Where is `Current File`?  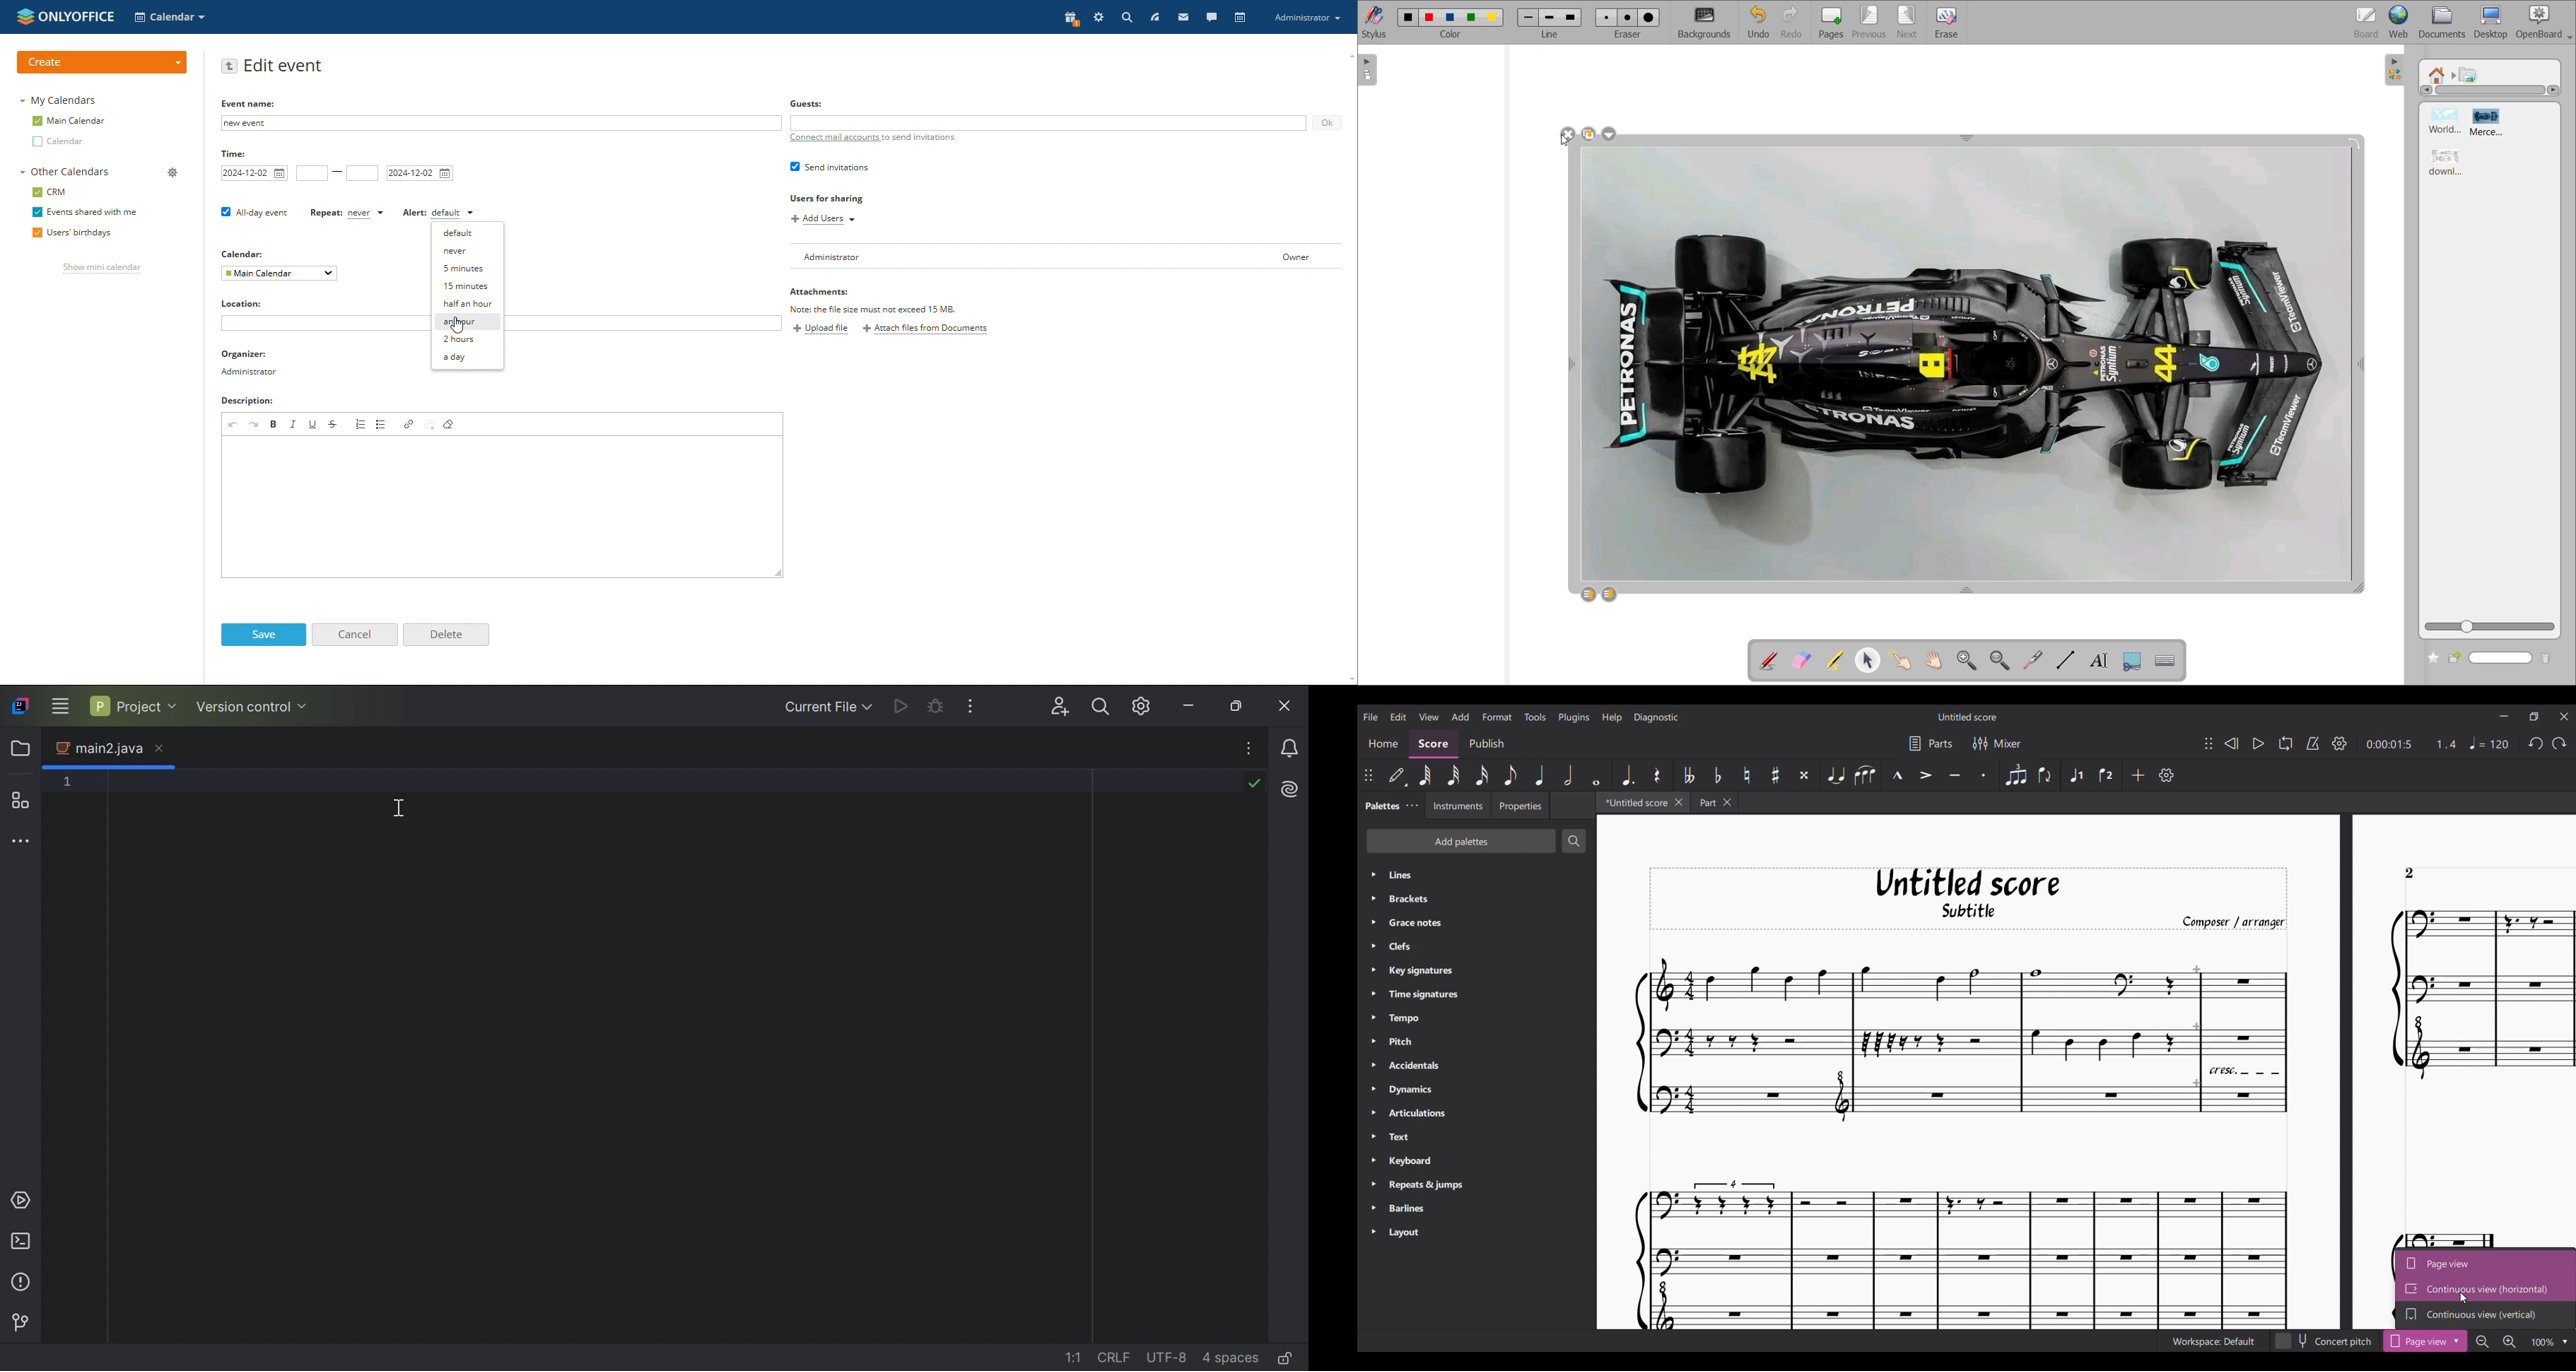 Current File is located at coordinates (828, 707).